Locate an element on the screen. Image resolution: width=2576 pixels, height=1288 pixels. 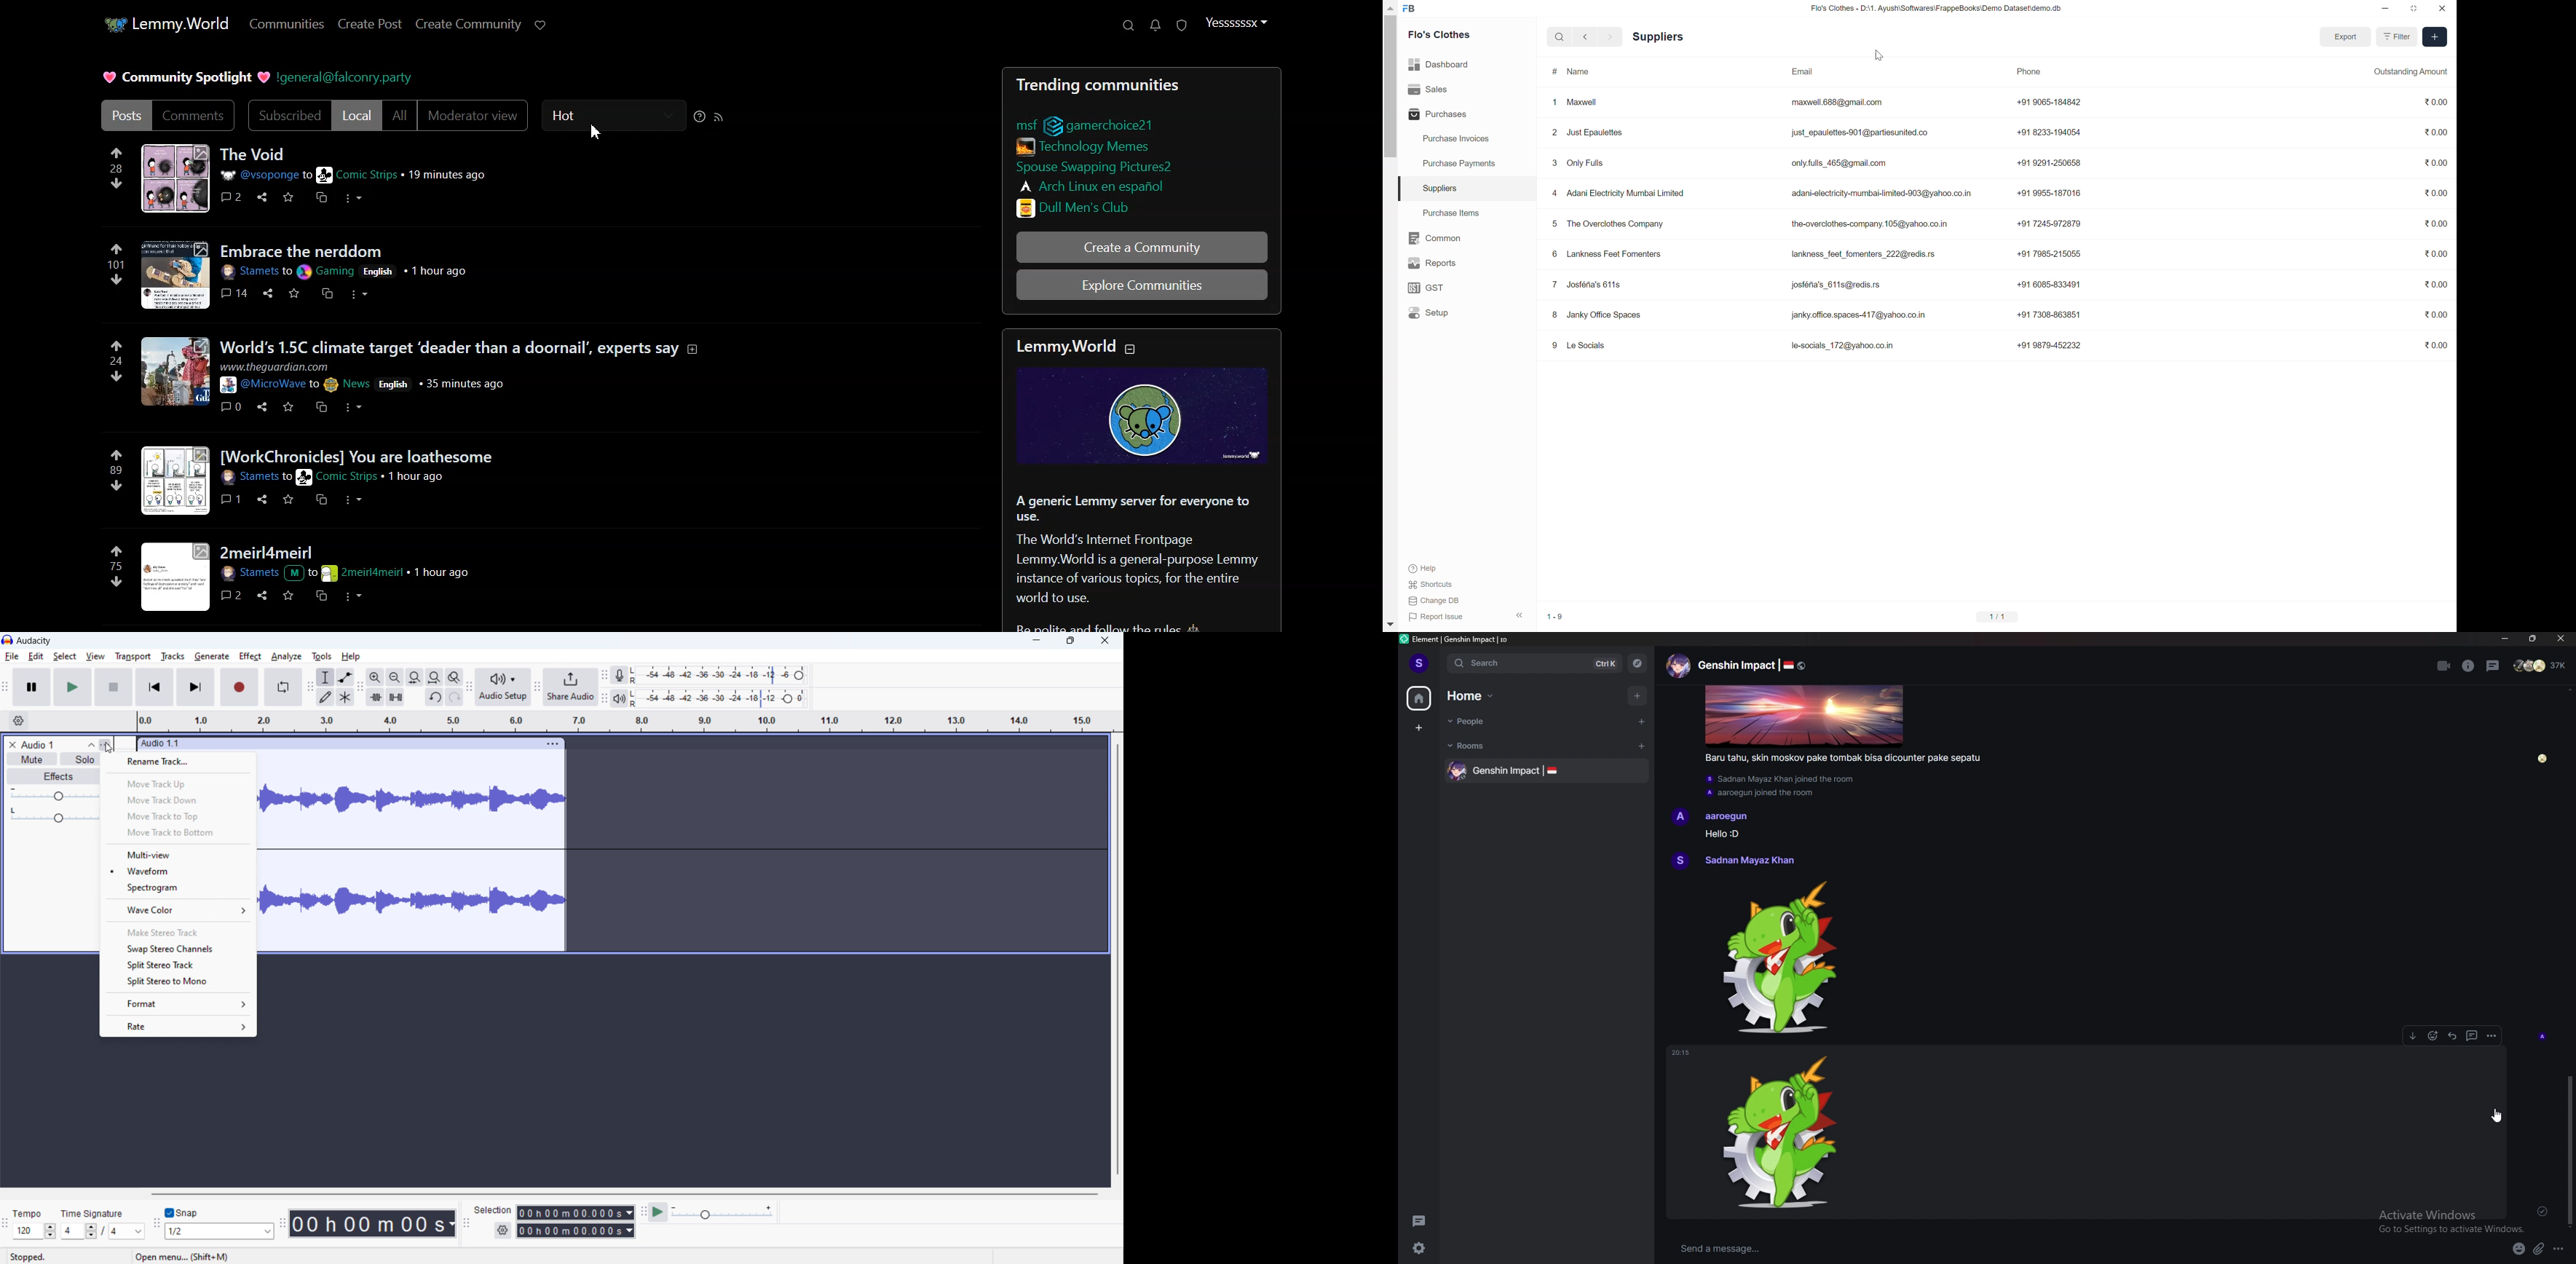
share is located at coordinates (262, 498).